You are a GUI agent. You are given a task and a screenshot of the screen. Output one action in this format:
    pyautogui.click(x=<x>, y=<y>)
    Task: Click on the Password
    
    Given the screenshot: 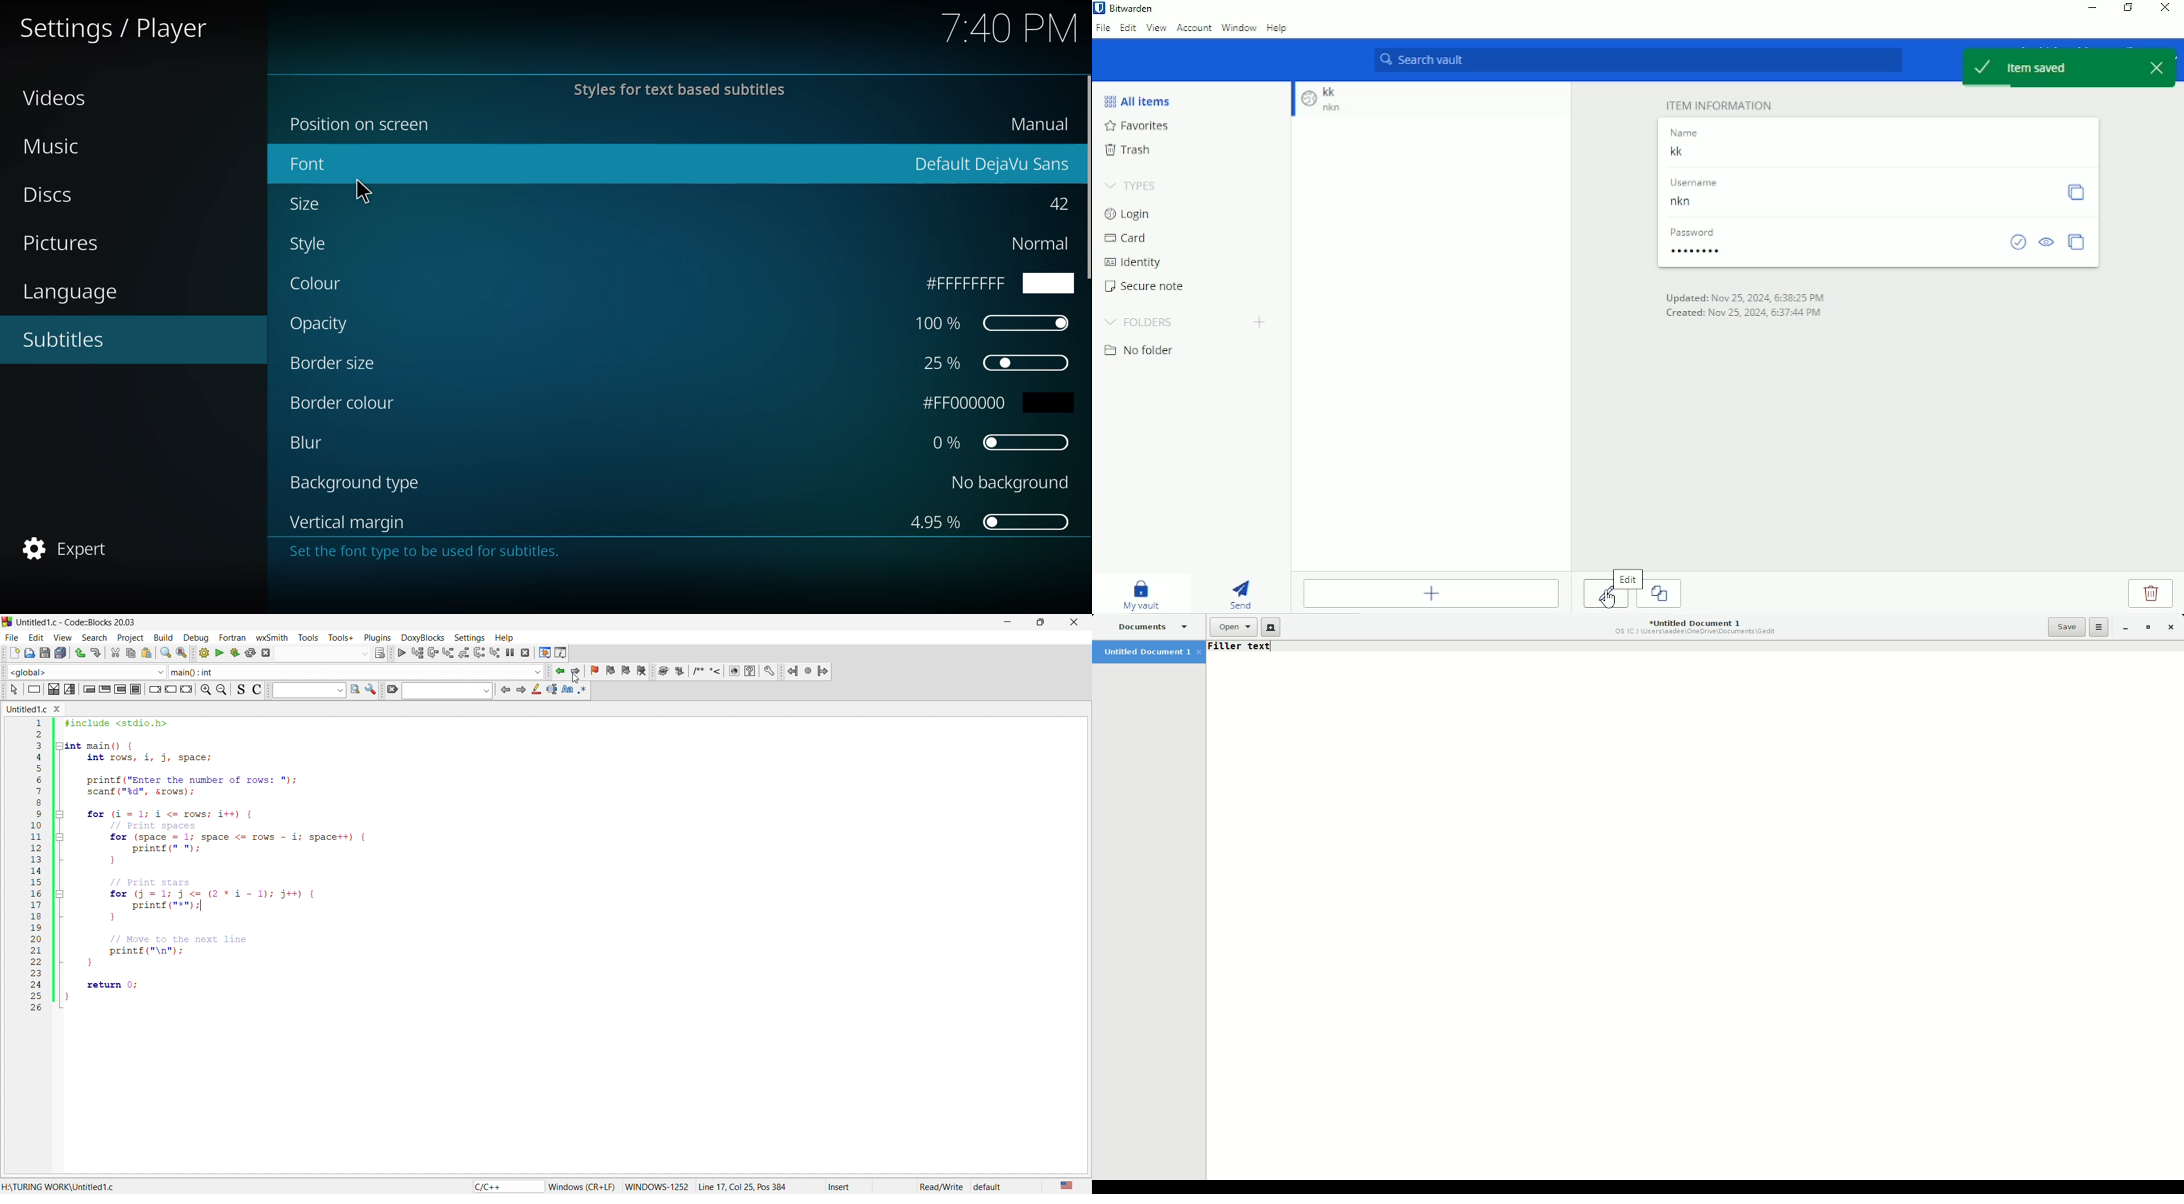 What is the action you would take?
    pyautogui.click(x=1696, y=250)
    